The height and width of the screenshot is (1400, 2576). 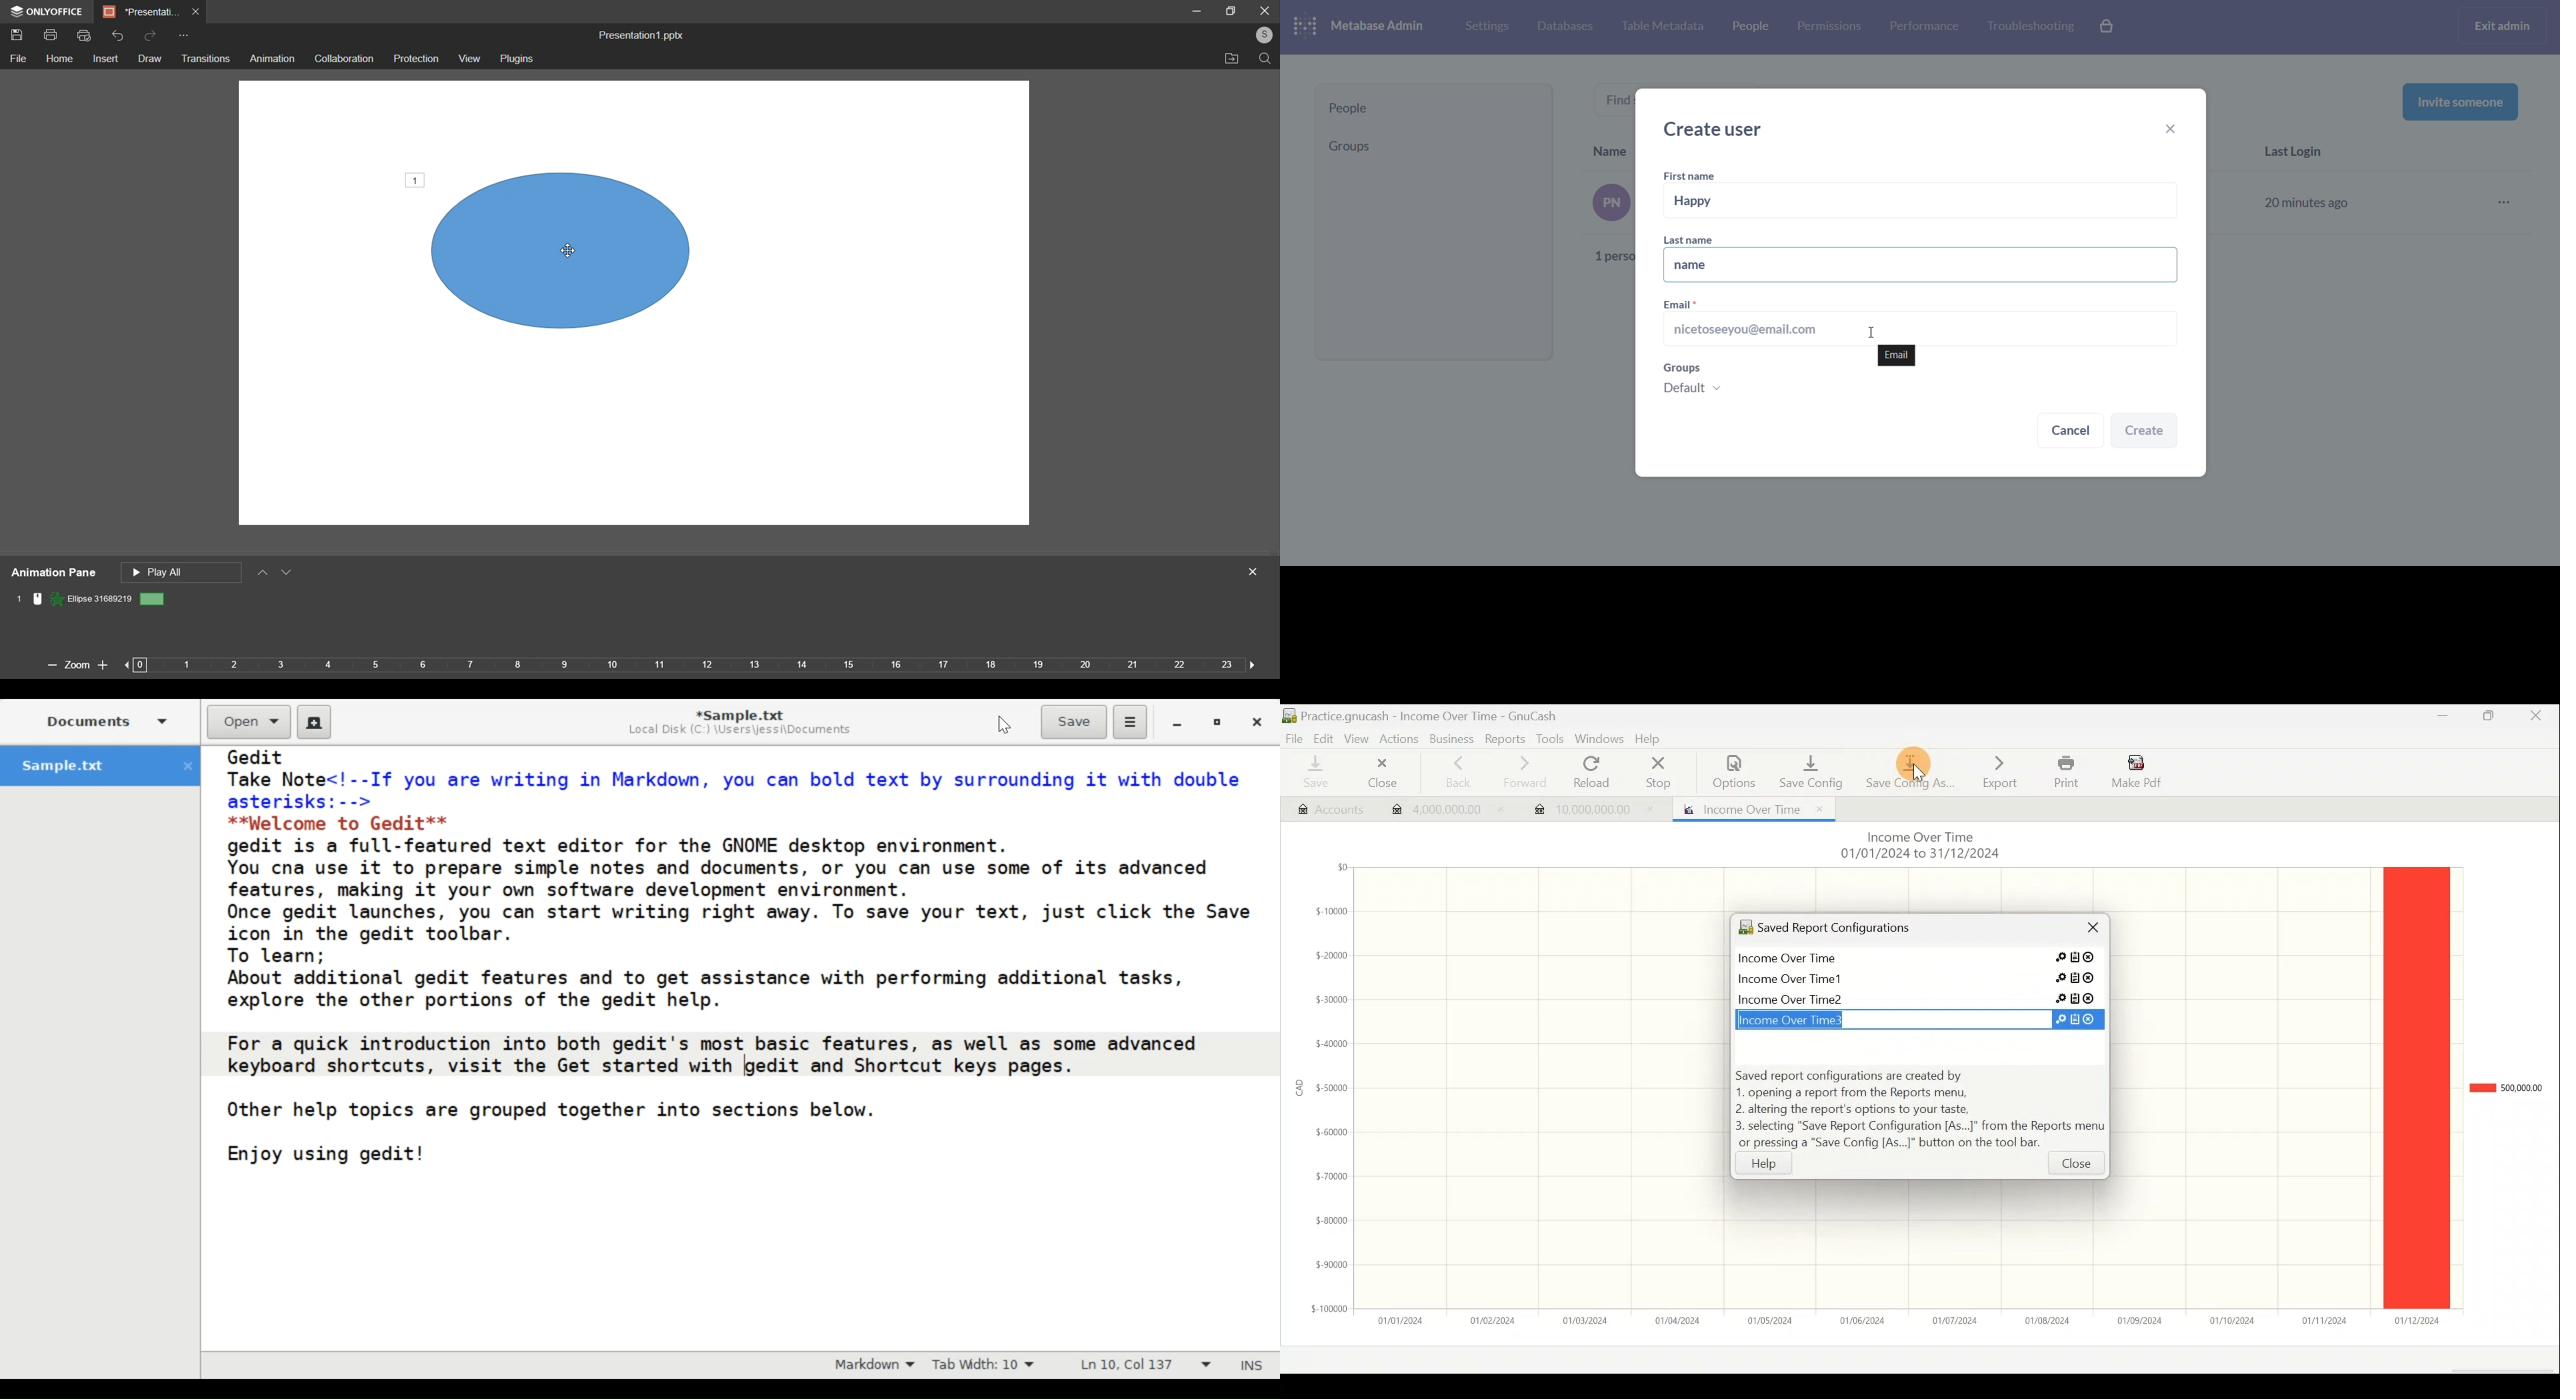 What do you see at coordinates (1007, 724) in the screenshot?
I see `Cursor` at bounding box center [1007, 724].